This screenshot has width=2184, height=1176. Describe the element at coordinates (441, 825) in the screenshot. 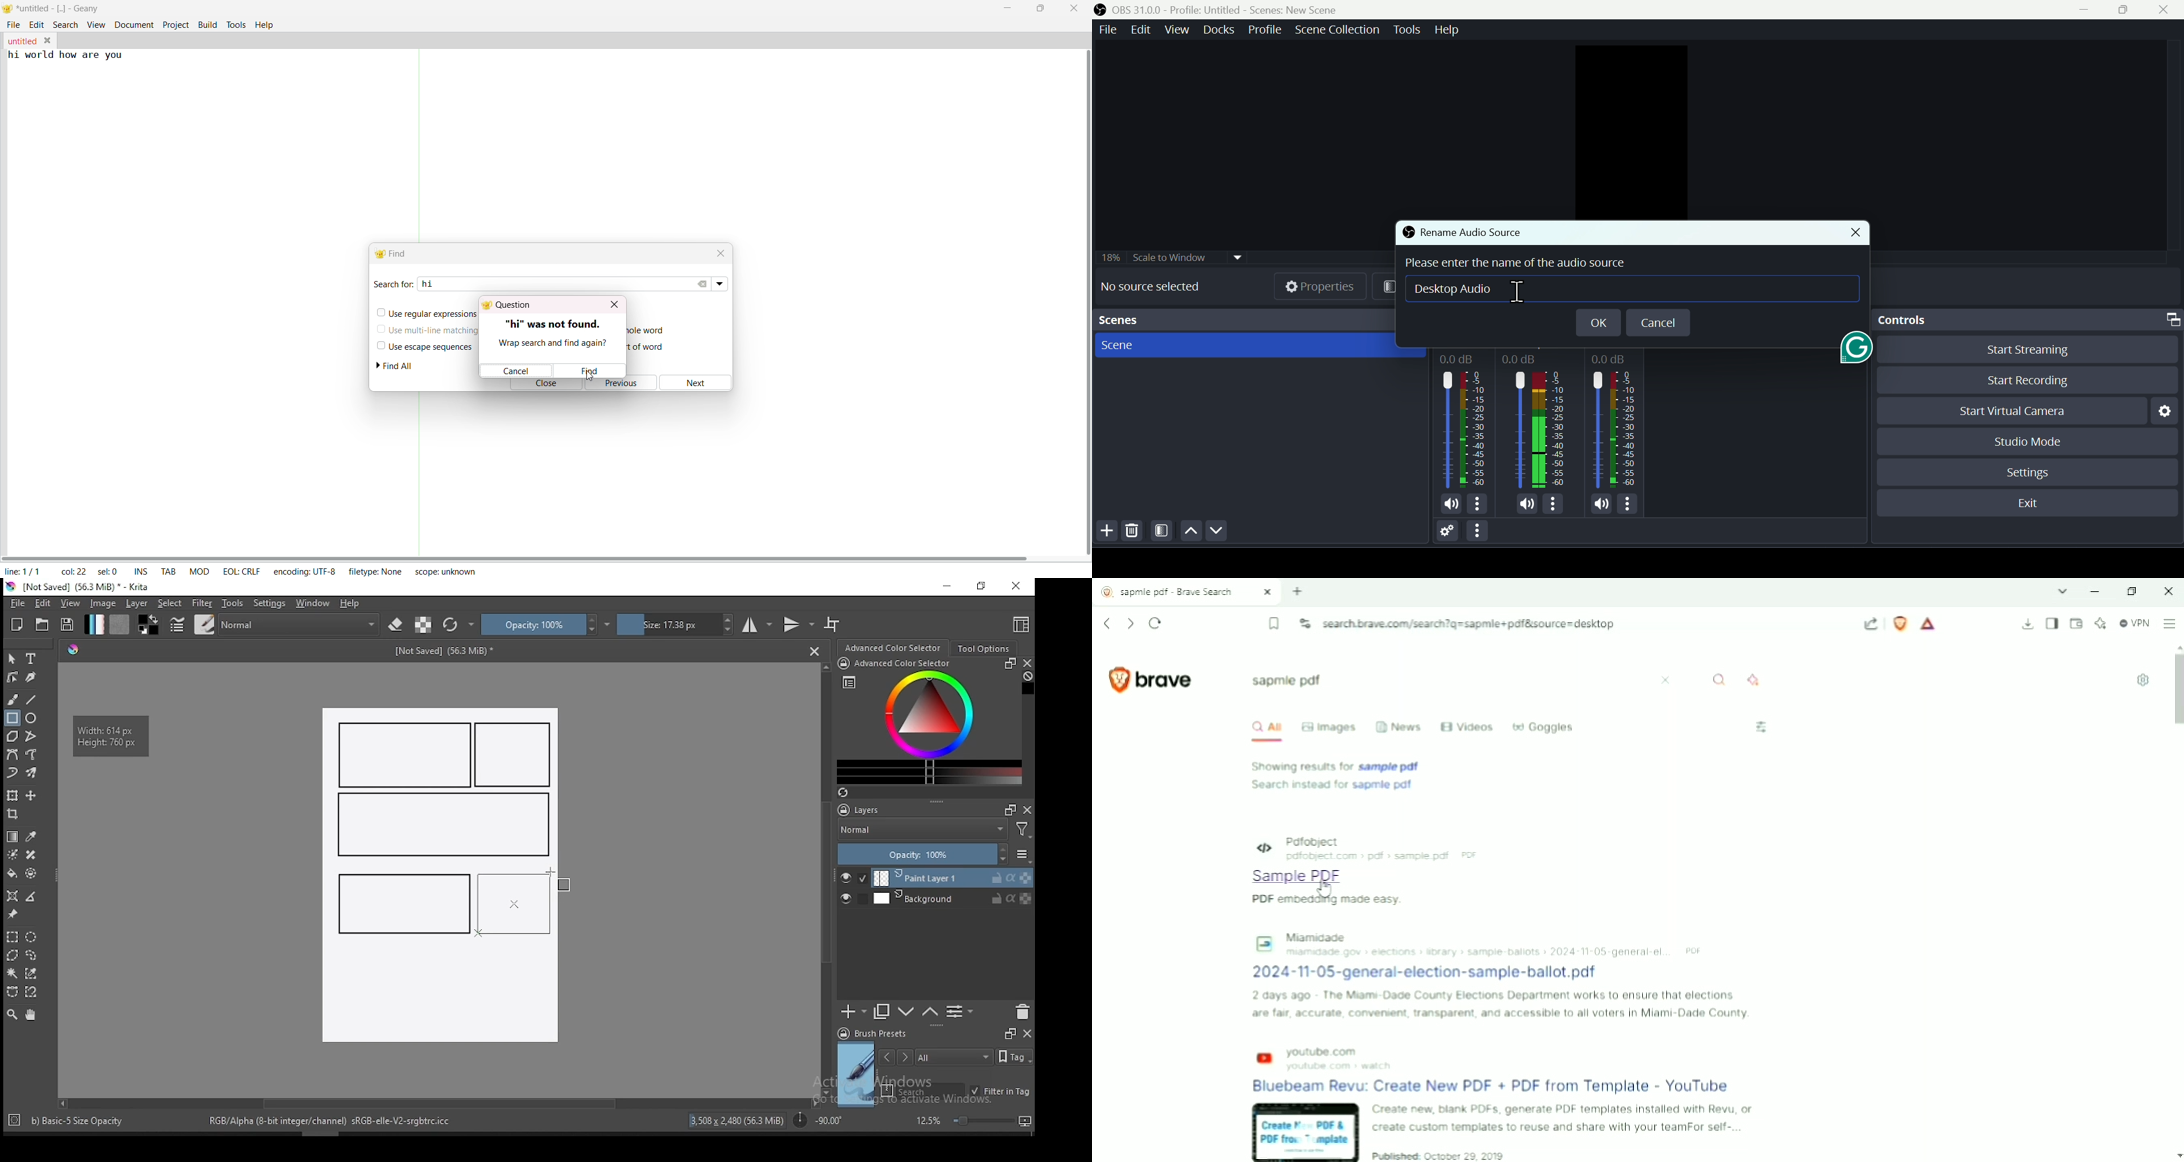

I see `new rectangle` at that location.